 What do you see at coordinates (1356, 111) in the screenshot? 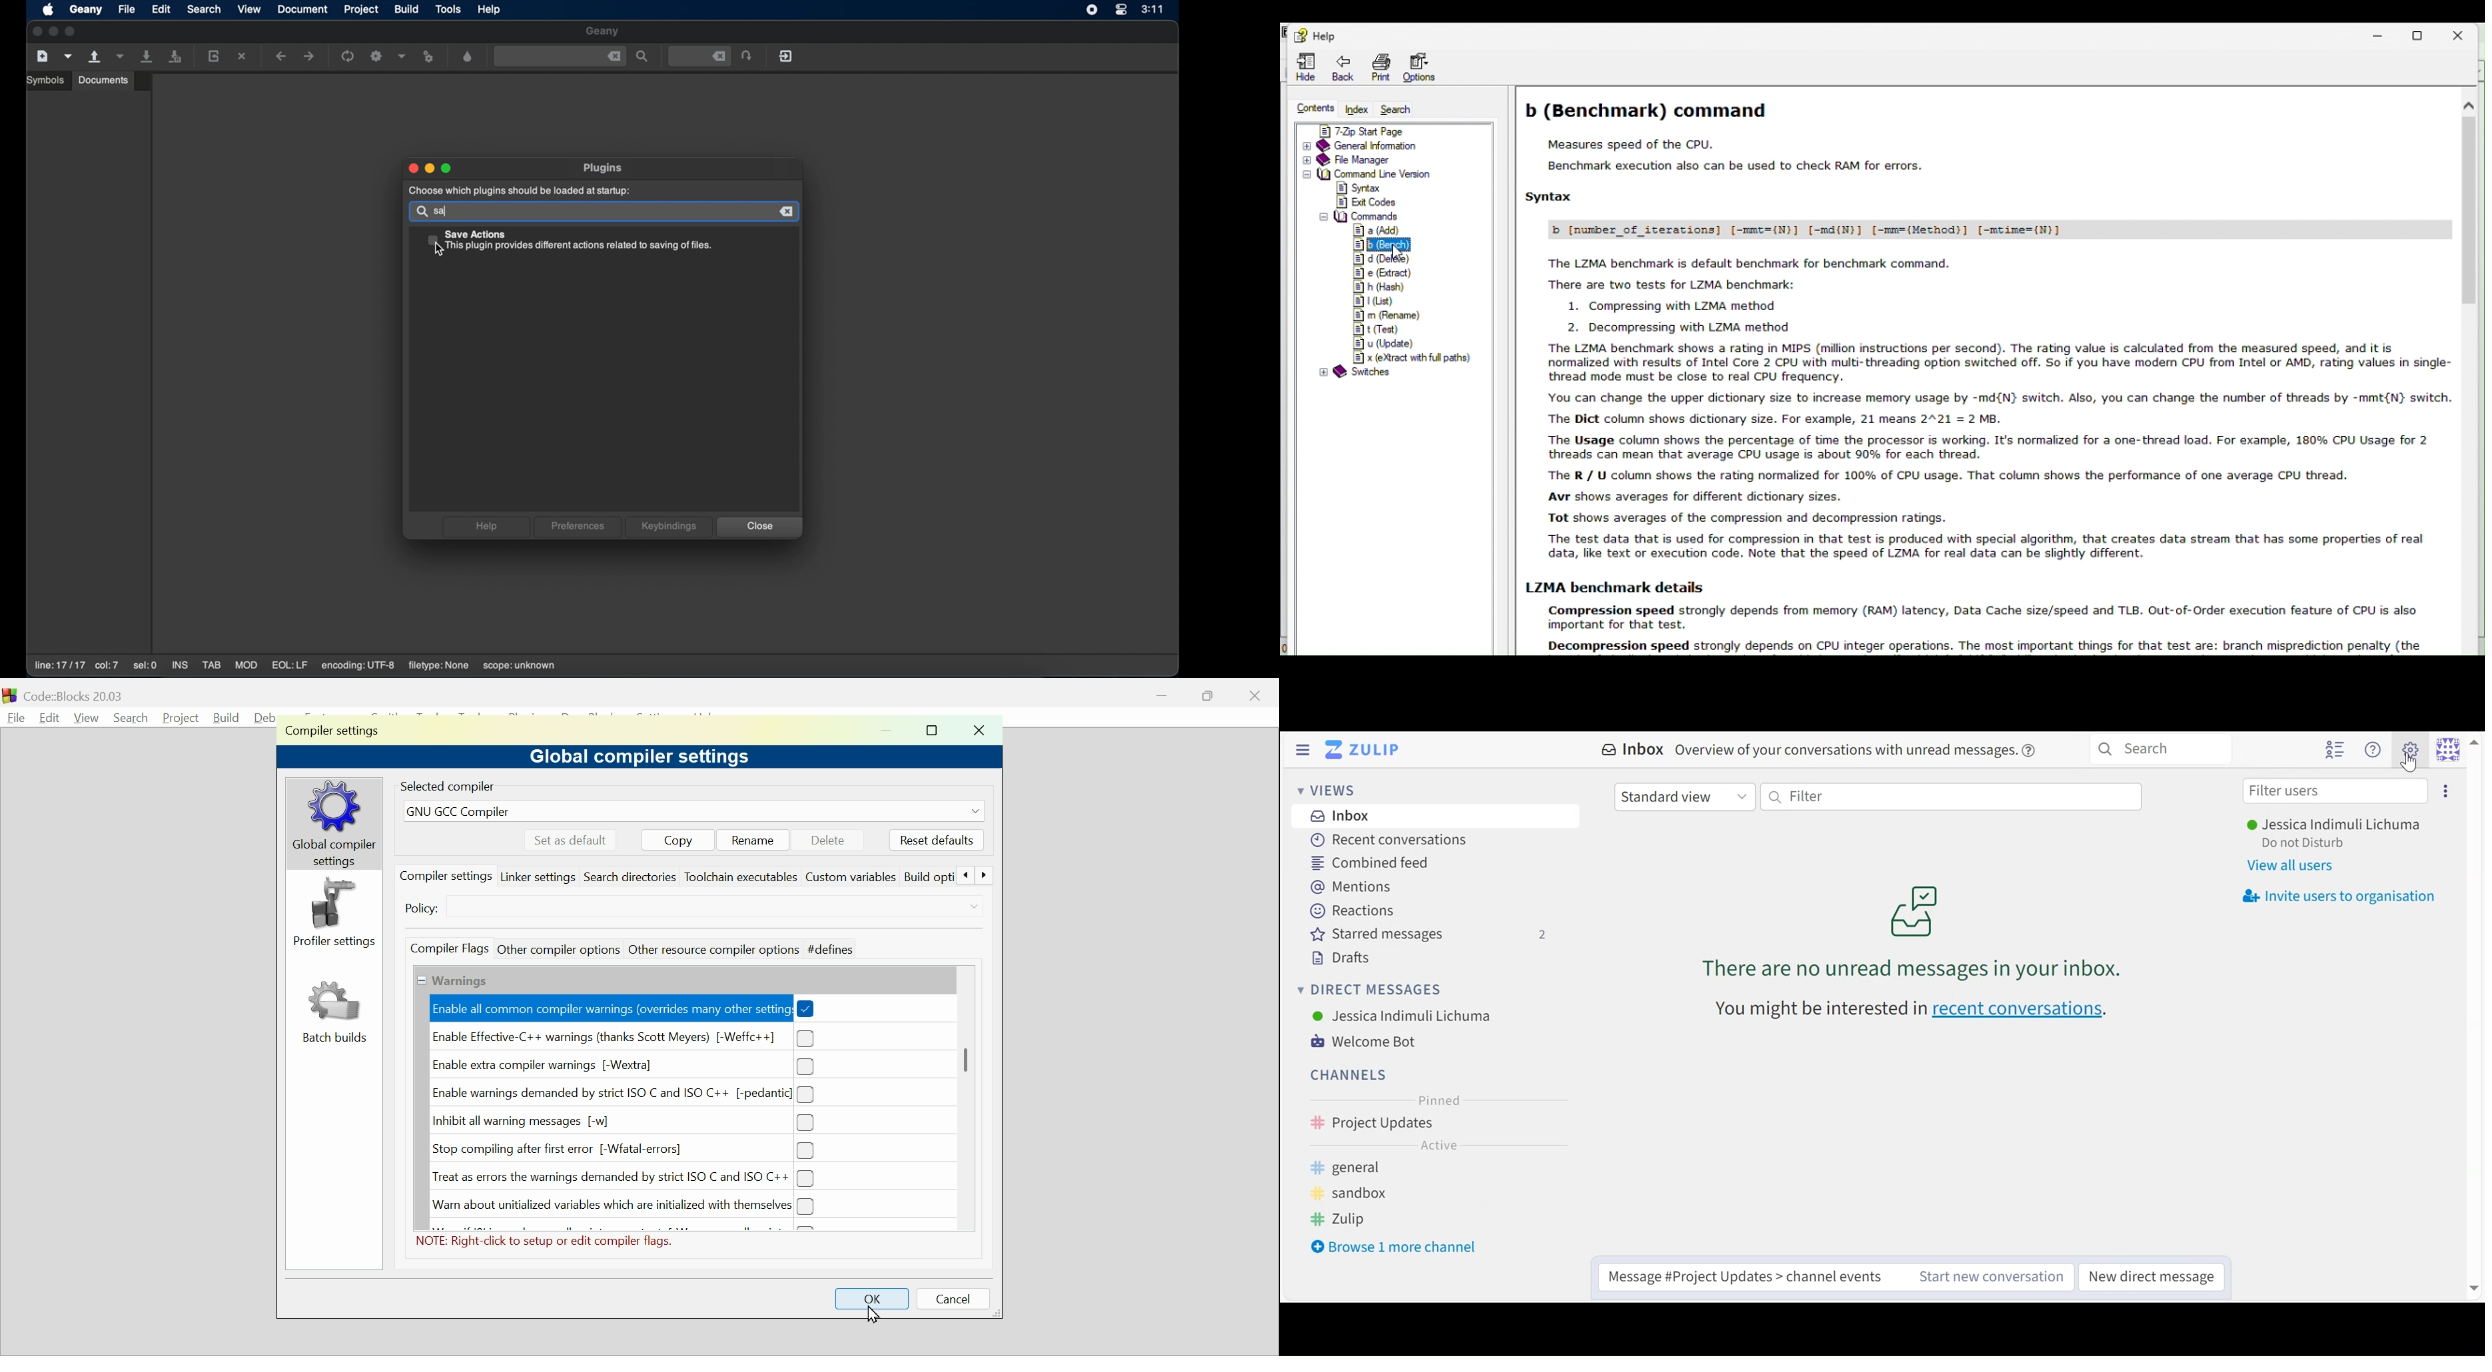
I see `Index` at bounding box center [1356, 111].